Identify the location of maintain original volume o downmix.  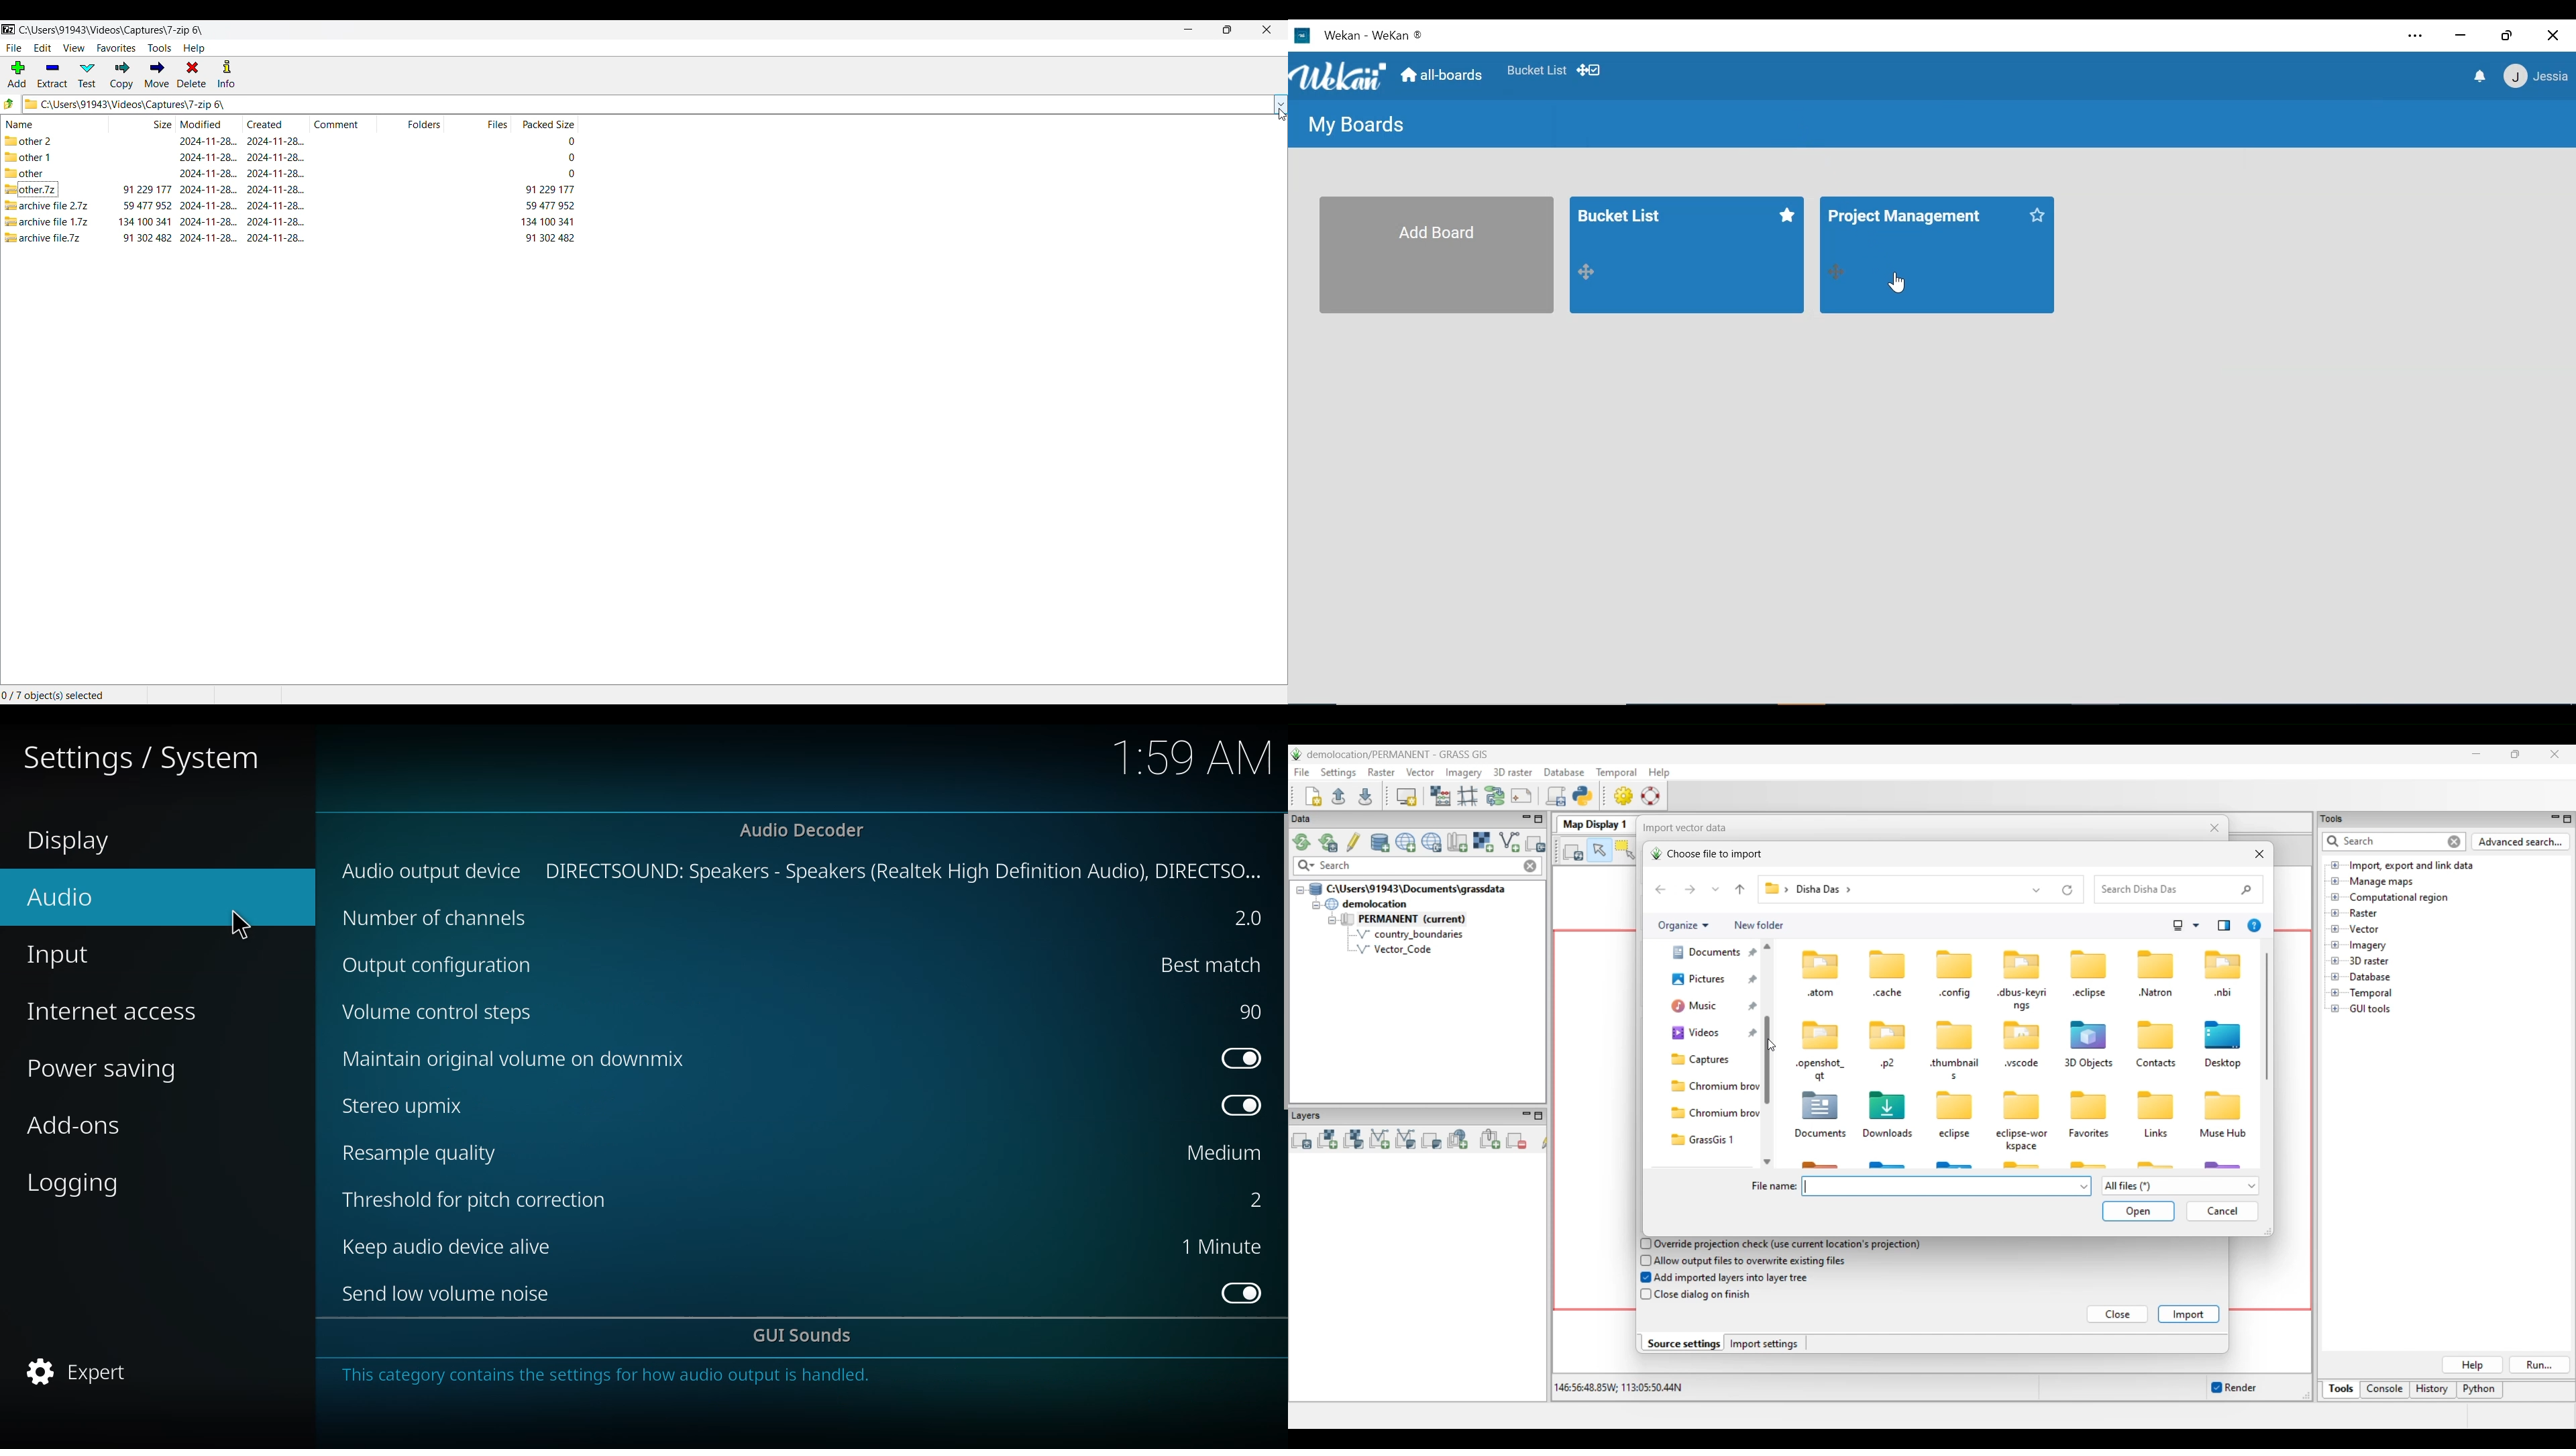
(517, 1059).